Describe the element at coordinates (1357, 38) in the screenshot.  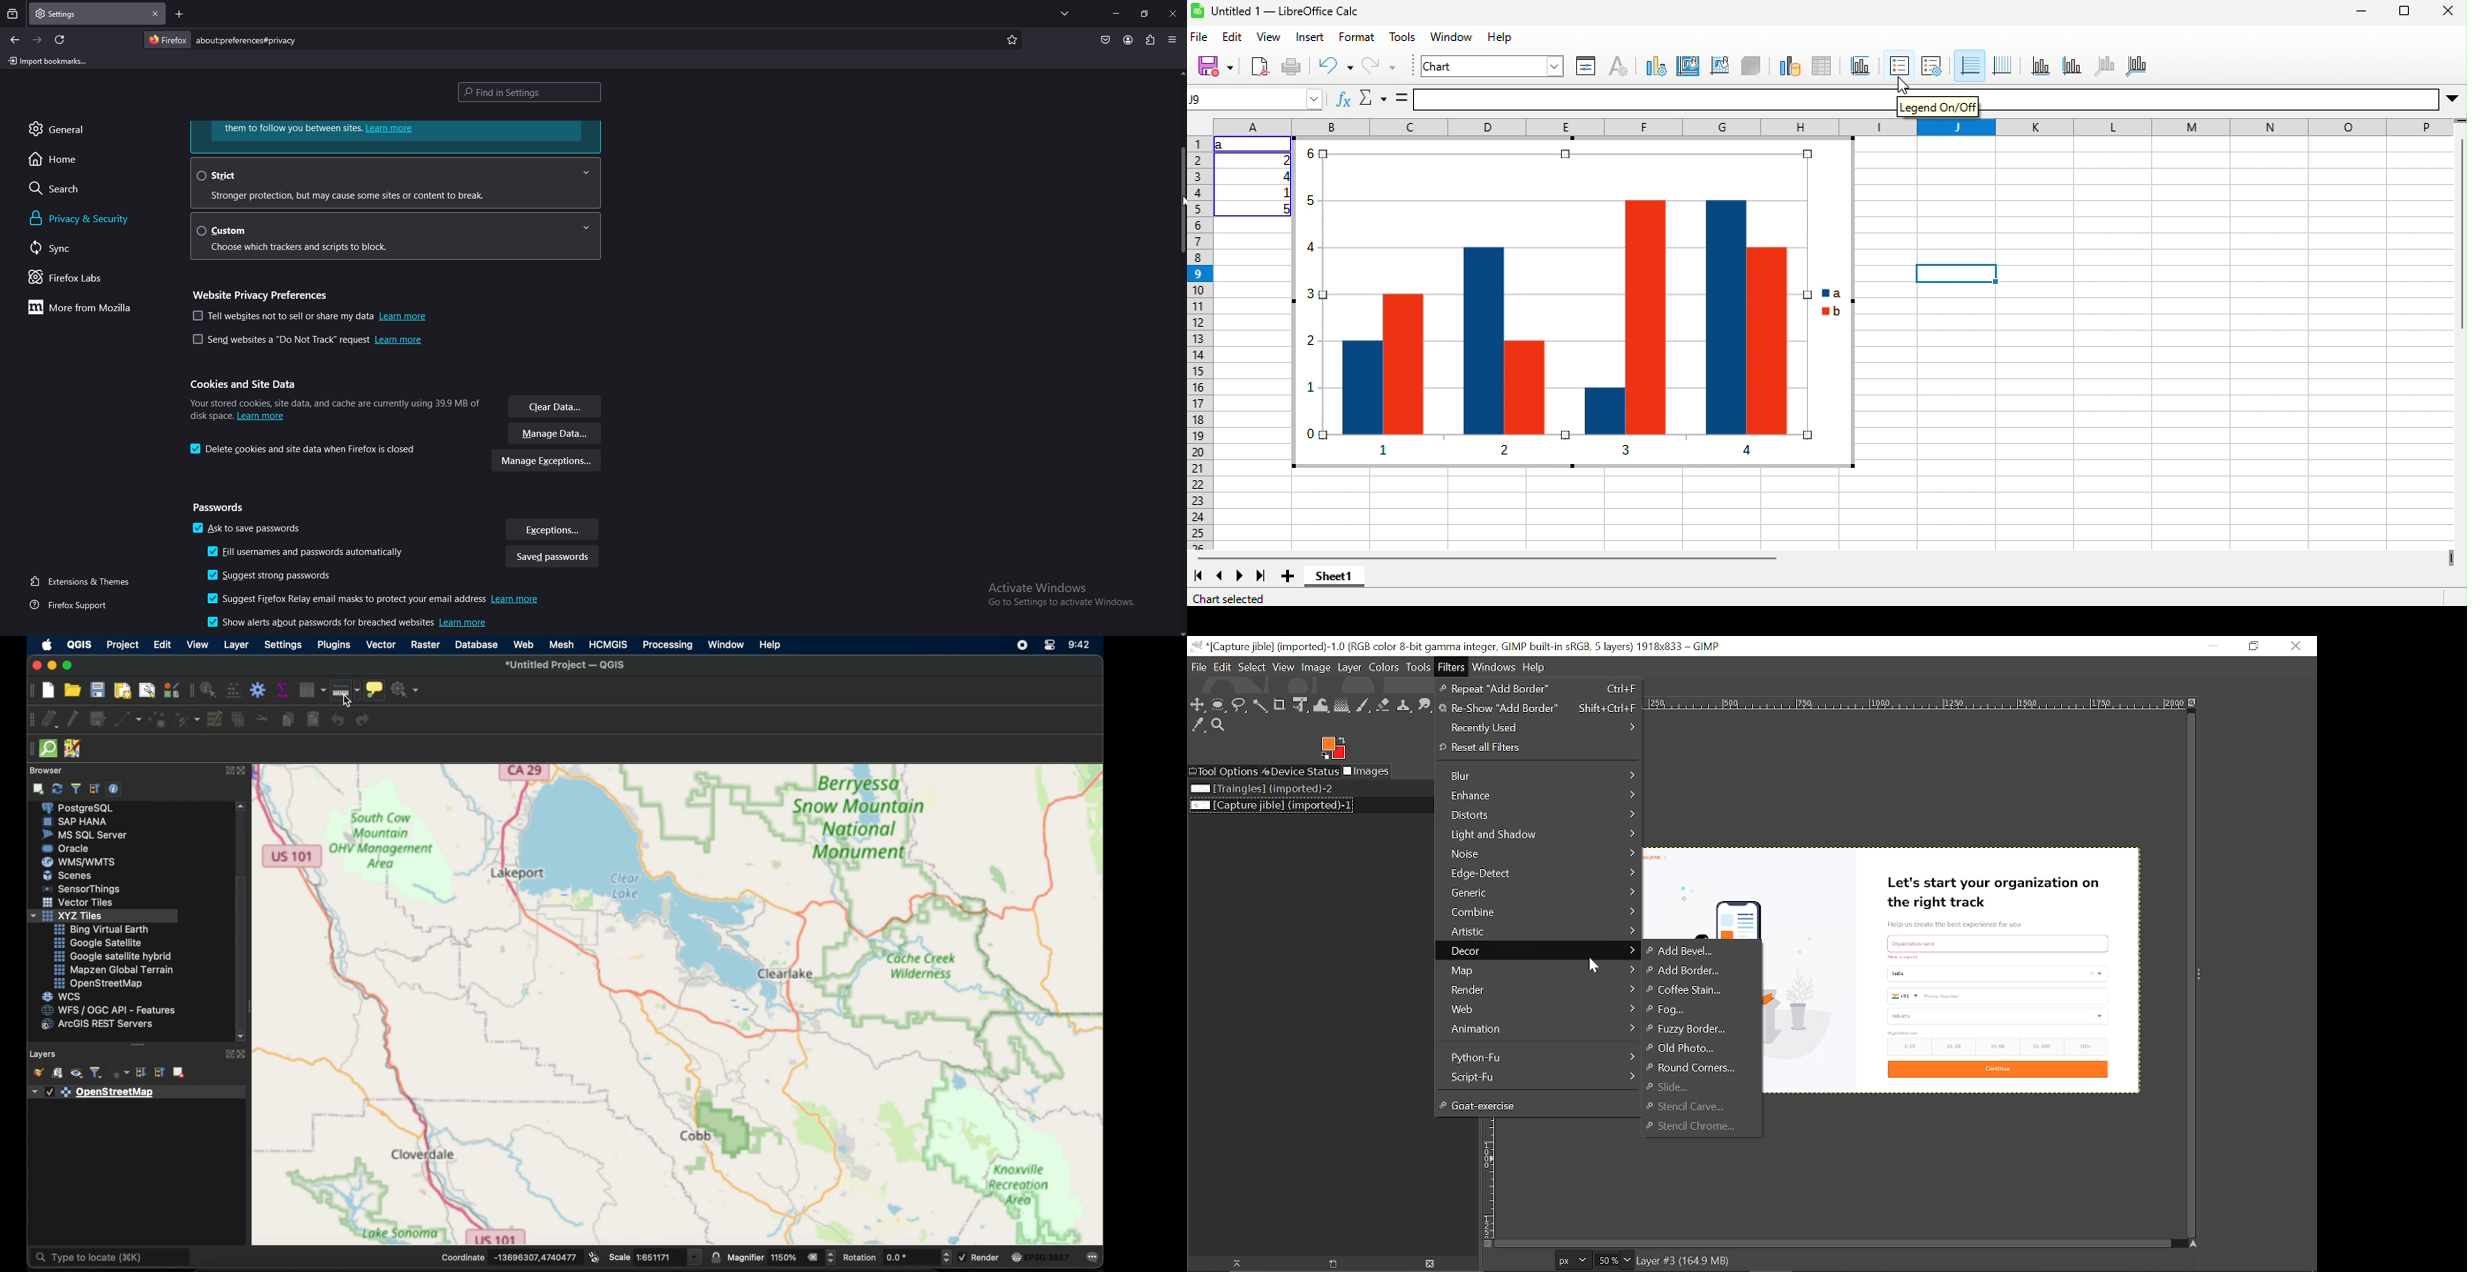
I see `format` at that location.